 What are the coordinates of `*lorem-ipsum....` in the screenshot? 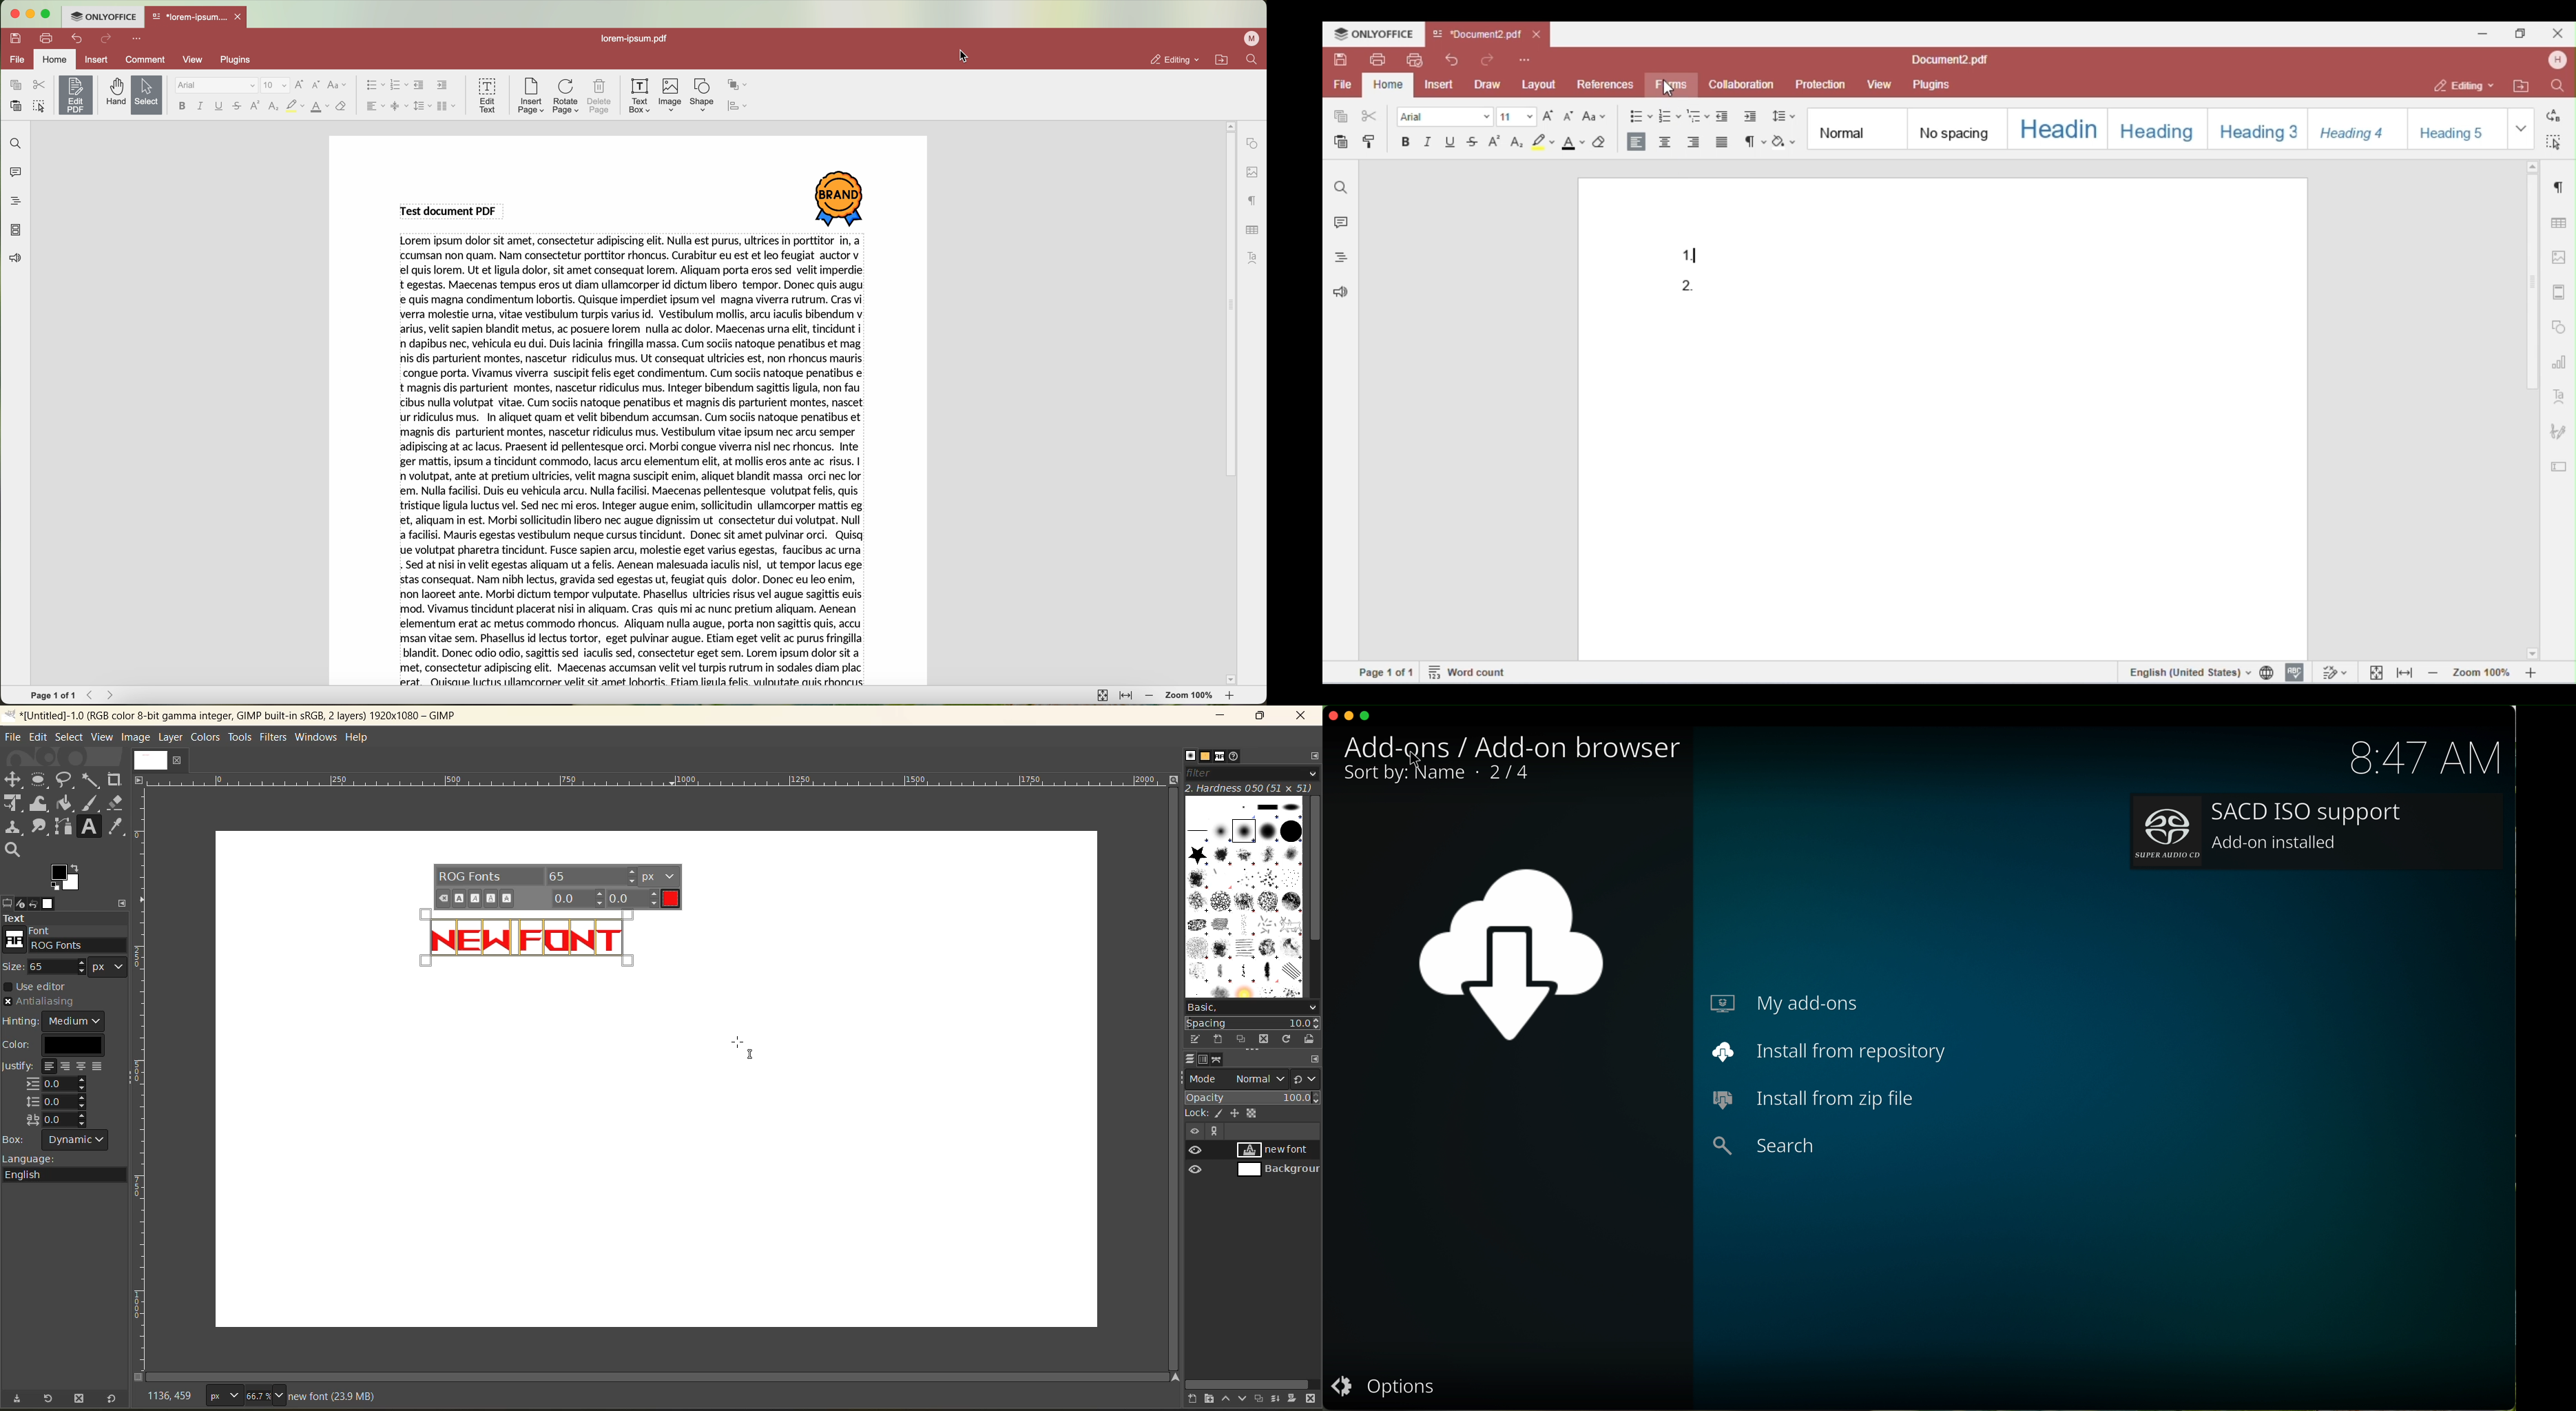 It's located at (189, 15).